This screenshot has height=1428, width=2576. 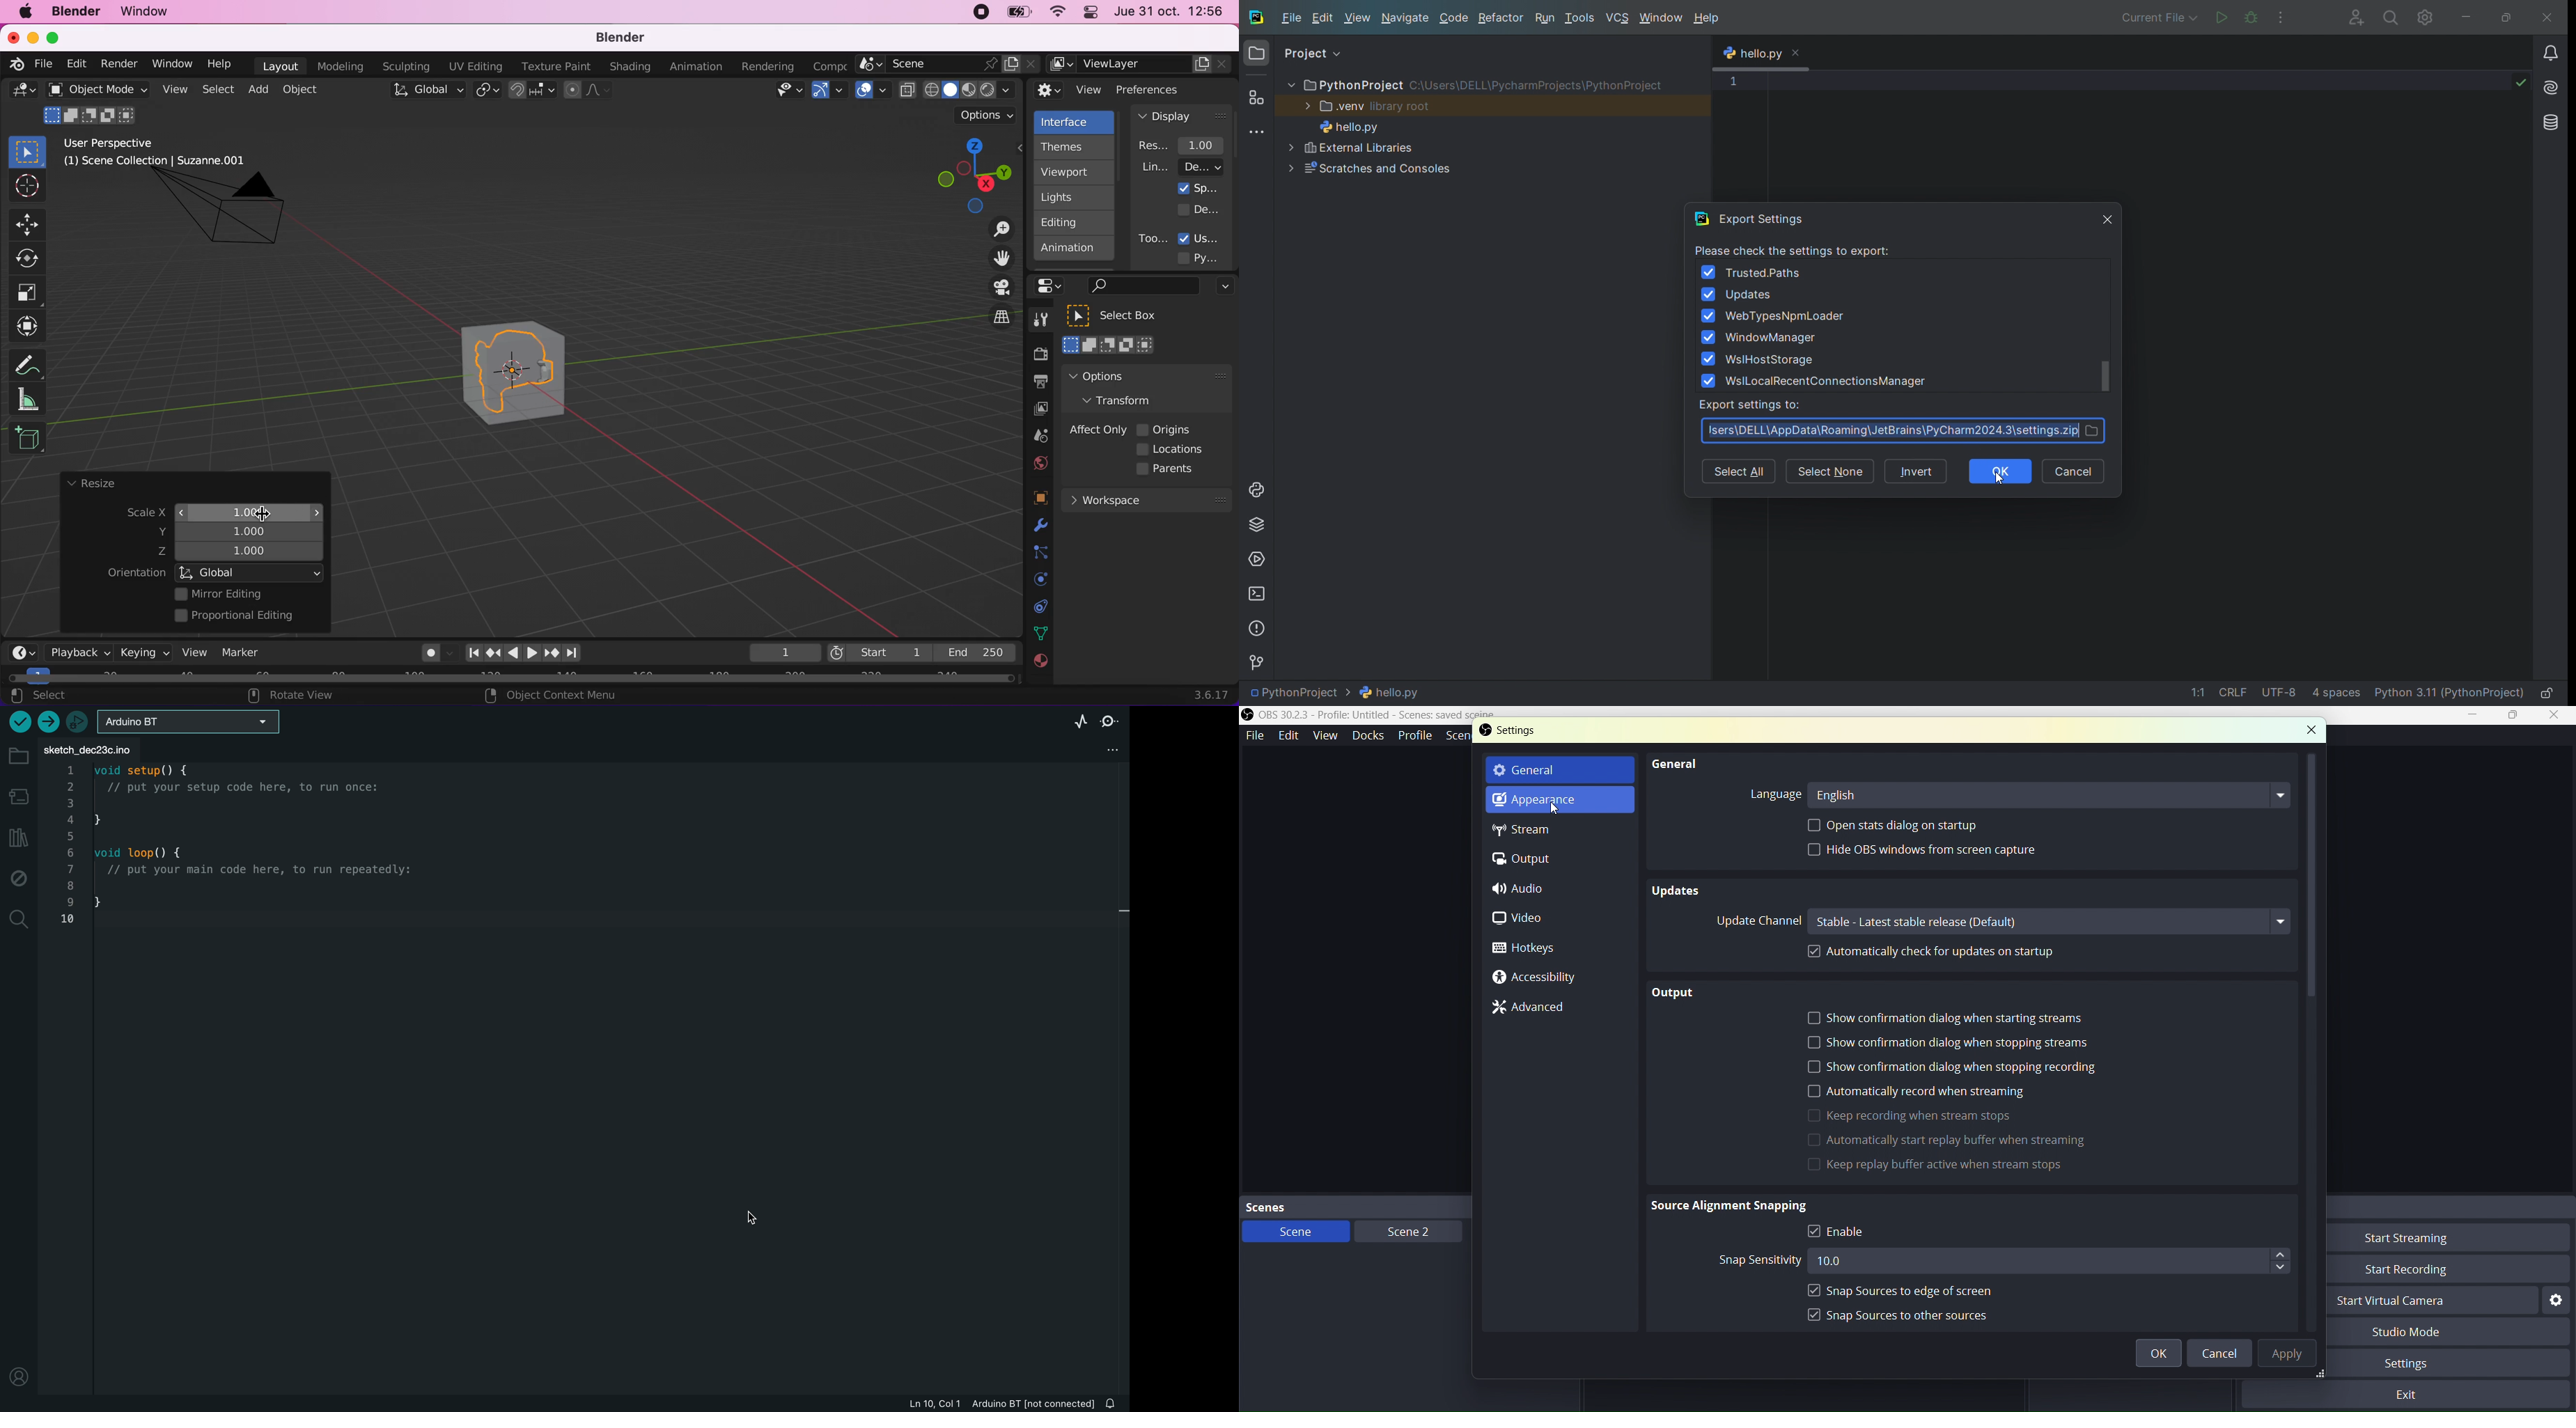 What do you see at coordinates (2290, 1356) in the screenshot?
I see `Apply` at bounding box center [2290, 1356].